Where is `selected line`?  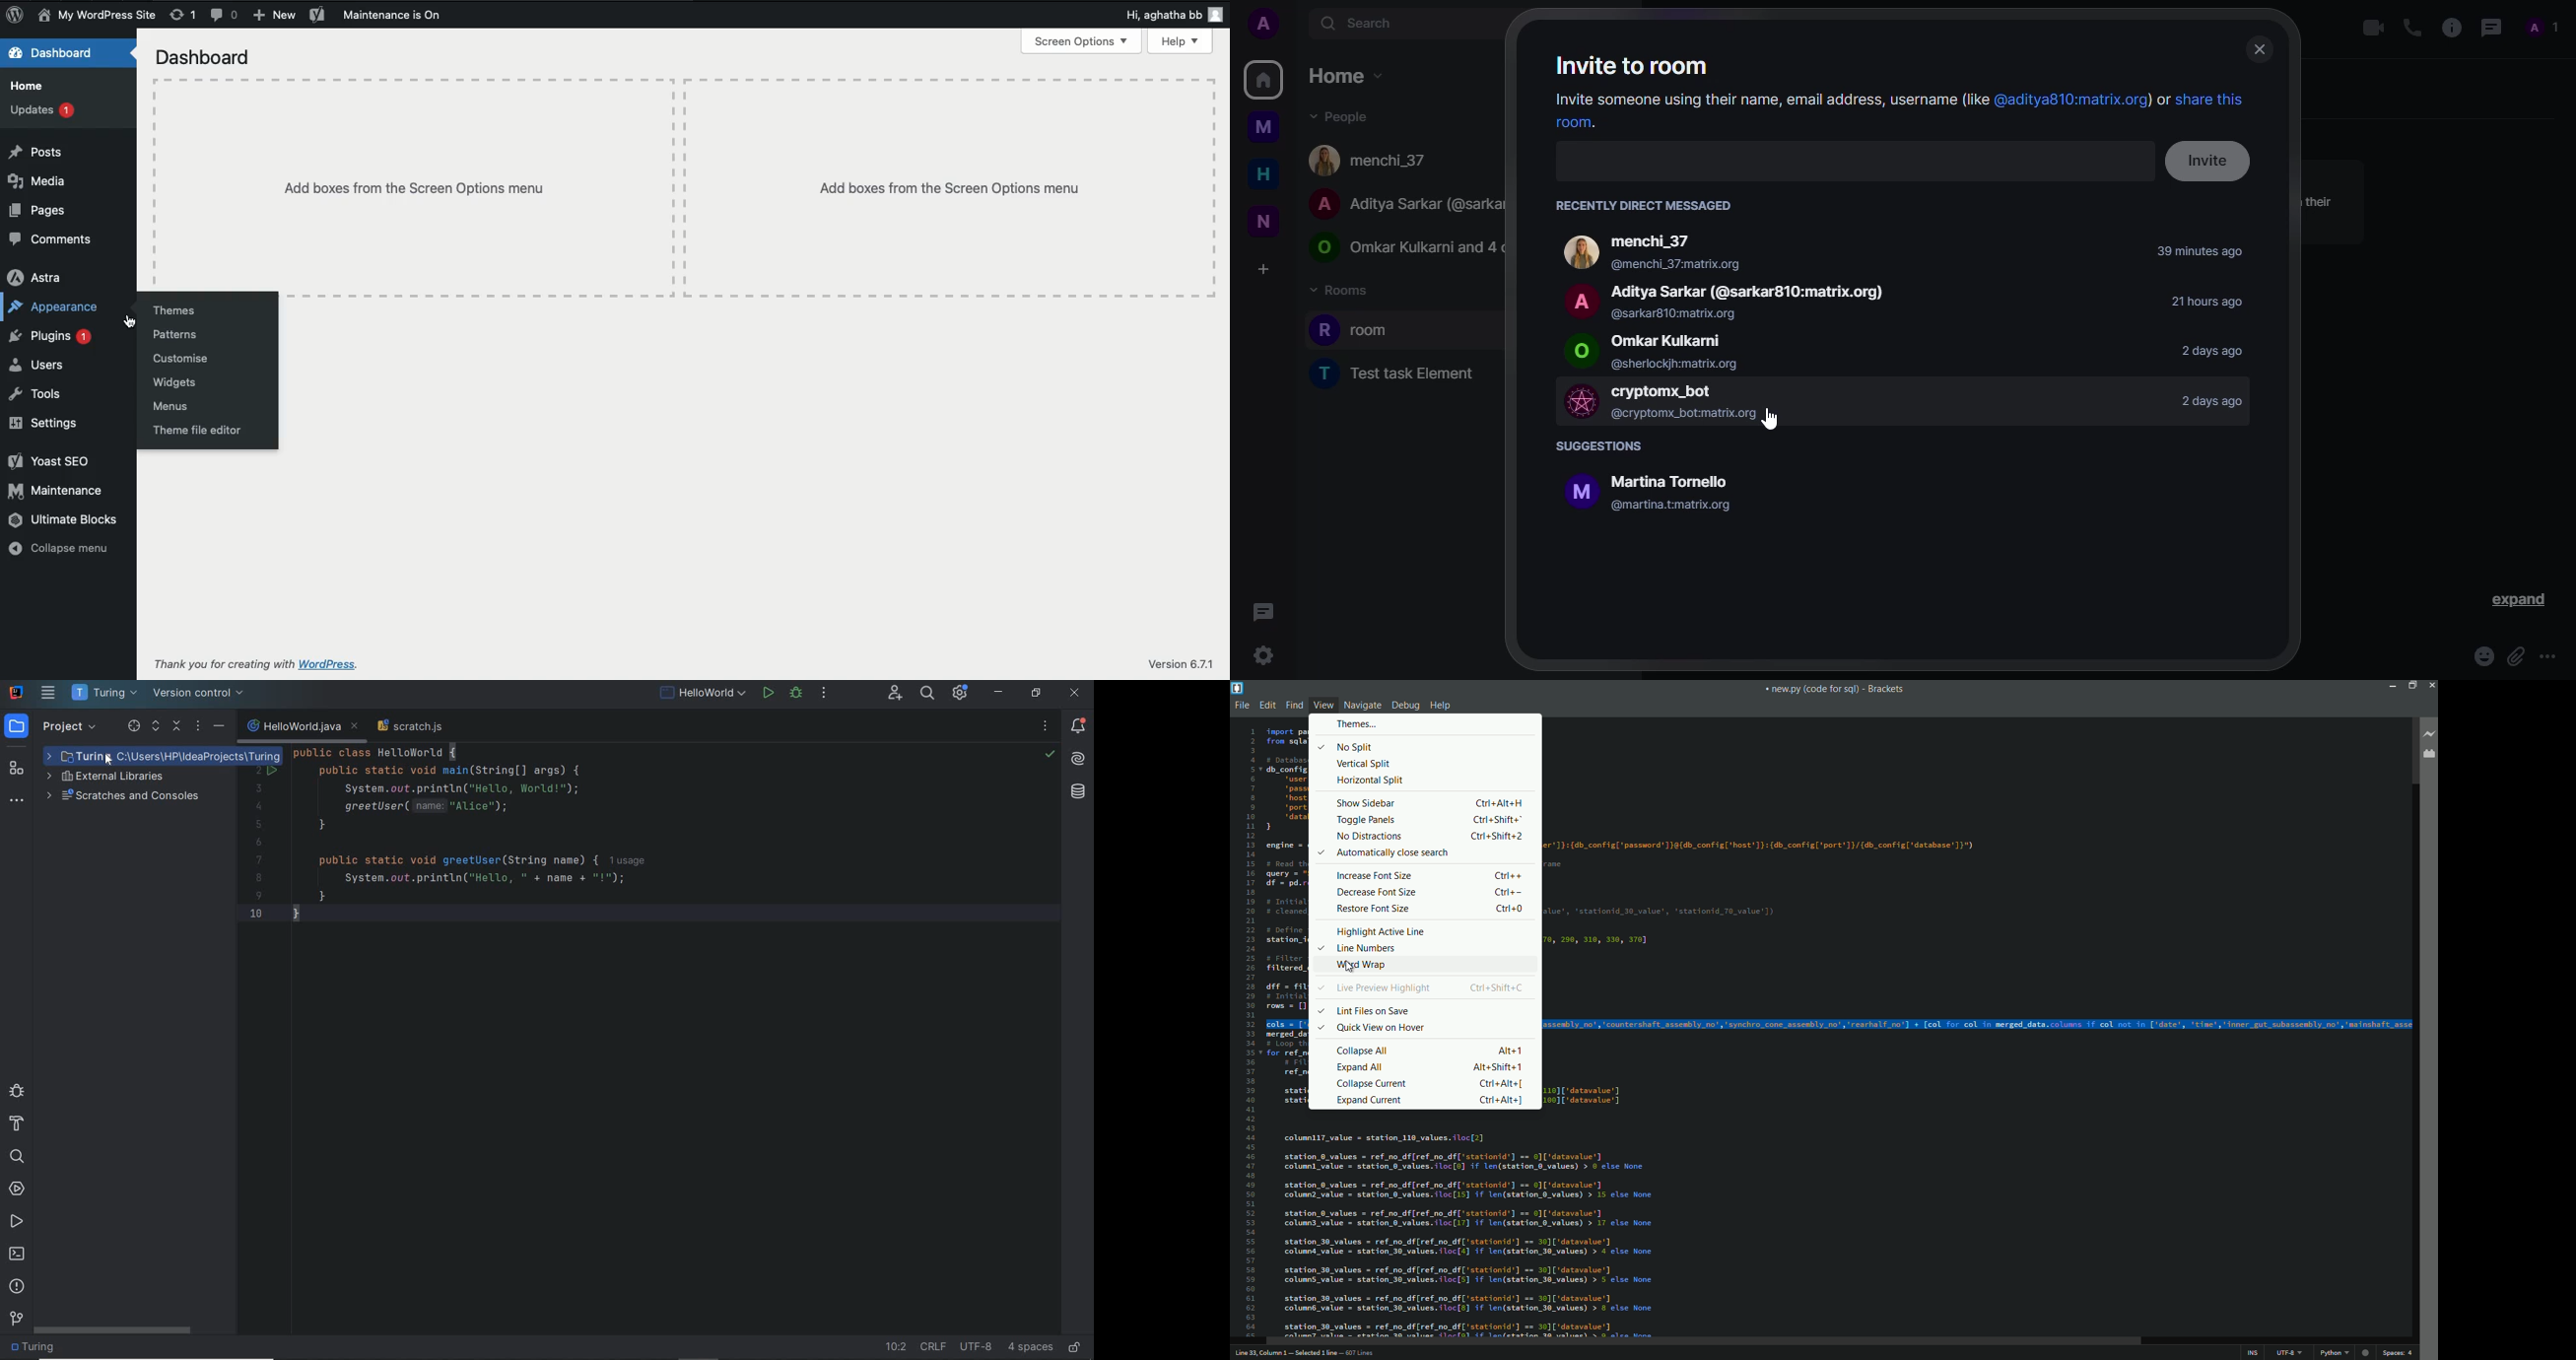 selected line is located at coordinates (1982, 1024).